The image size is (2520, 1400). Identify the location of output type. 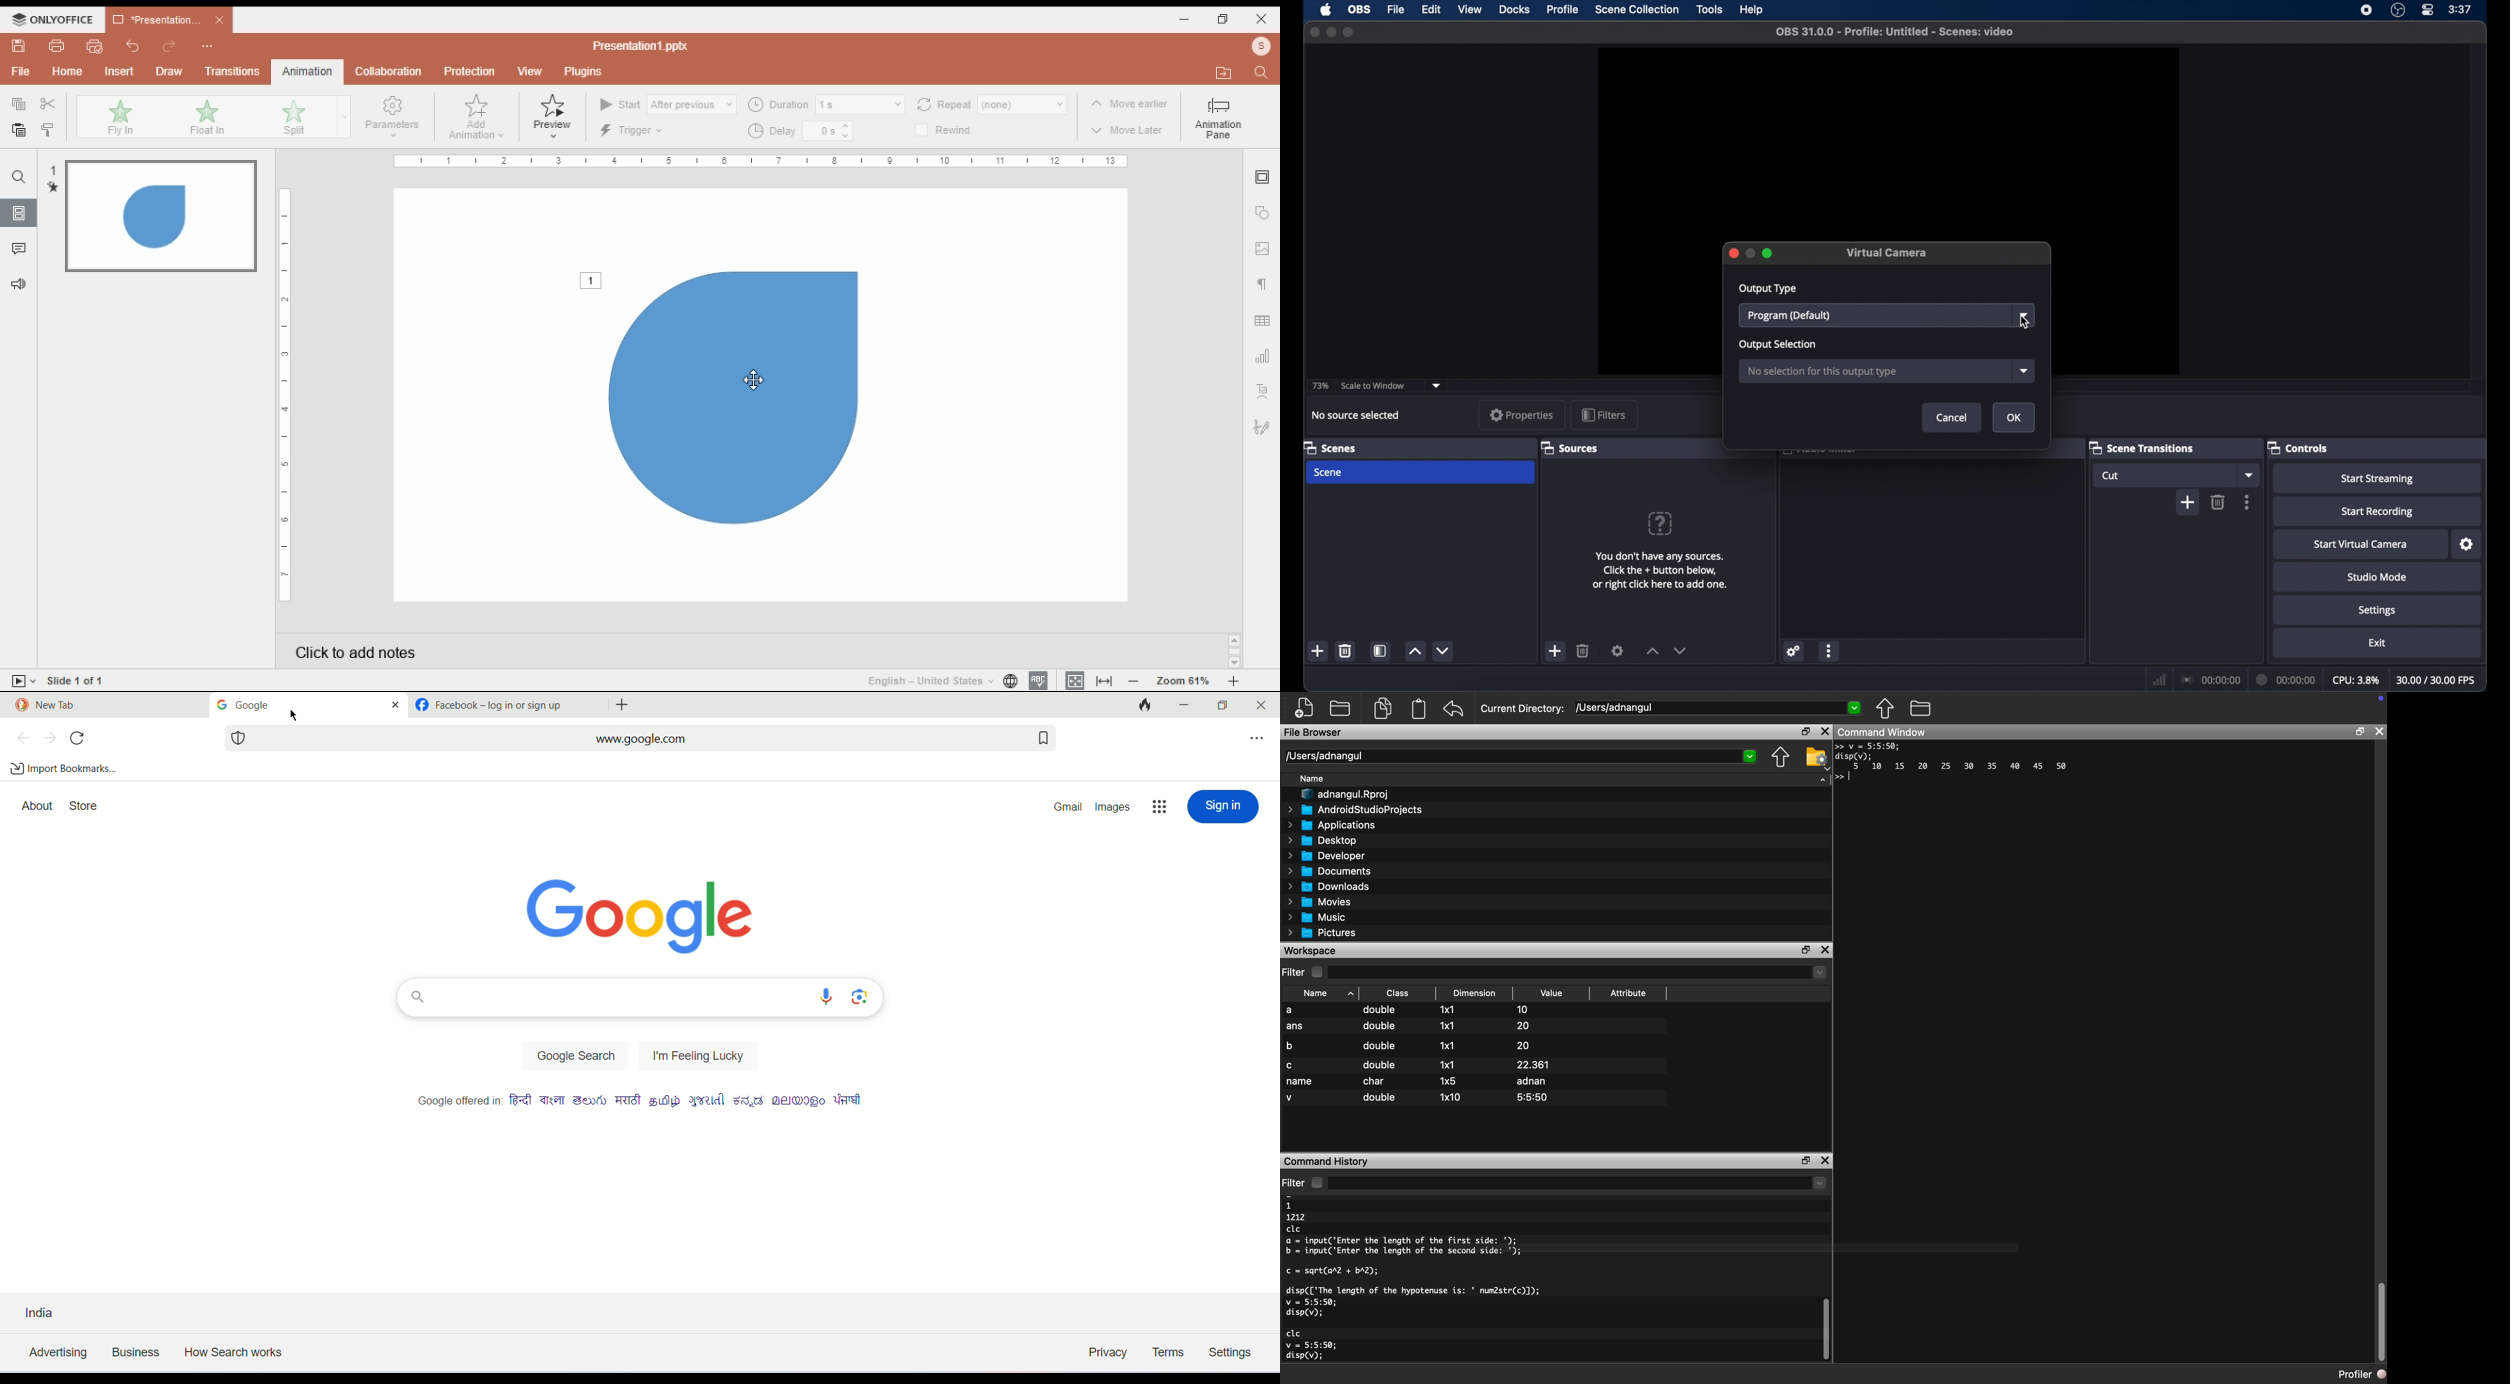
(1768, 289).